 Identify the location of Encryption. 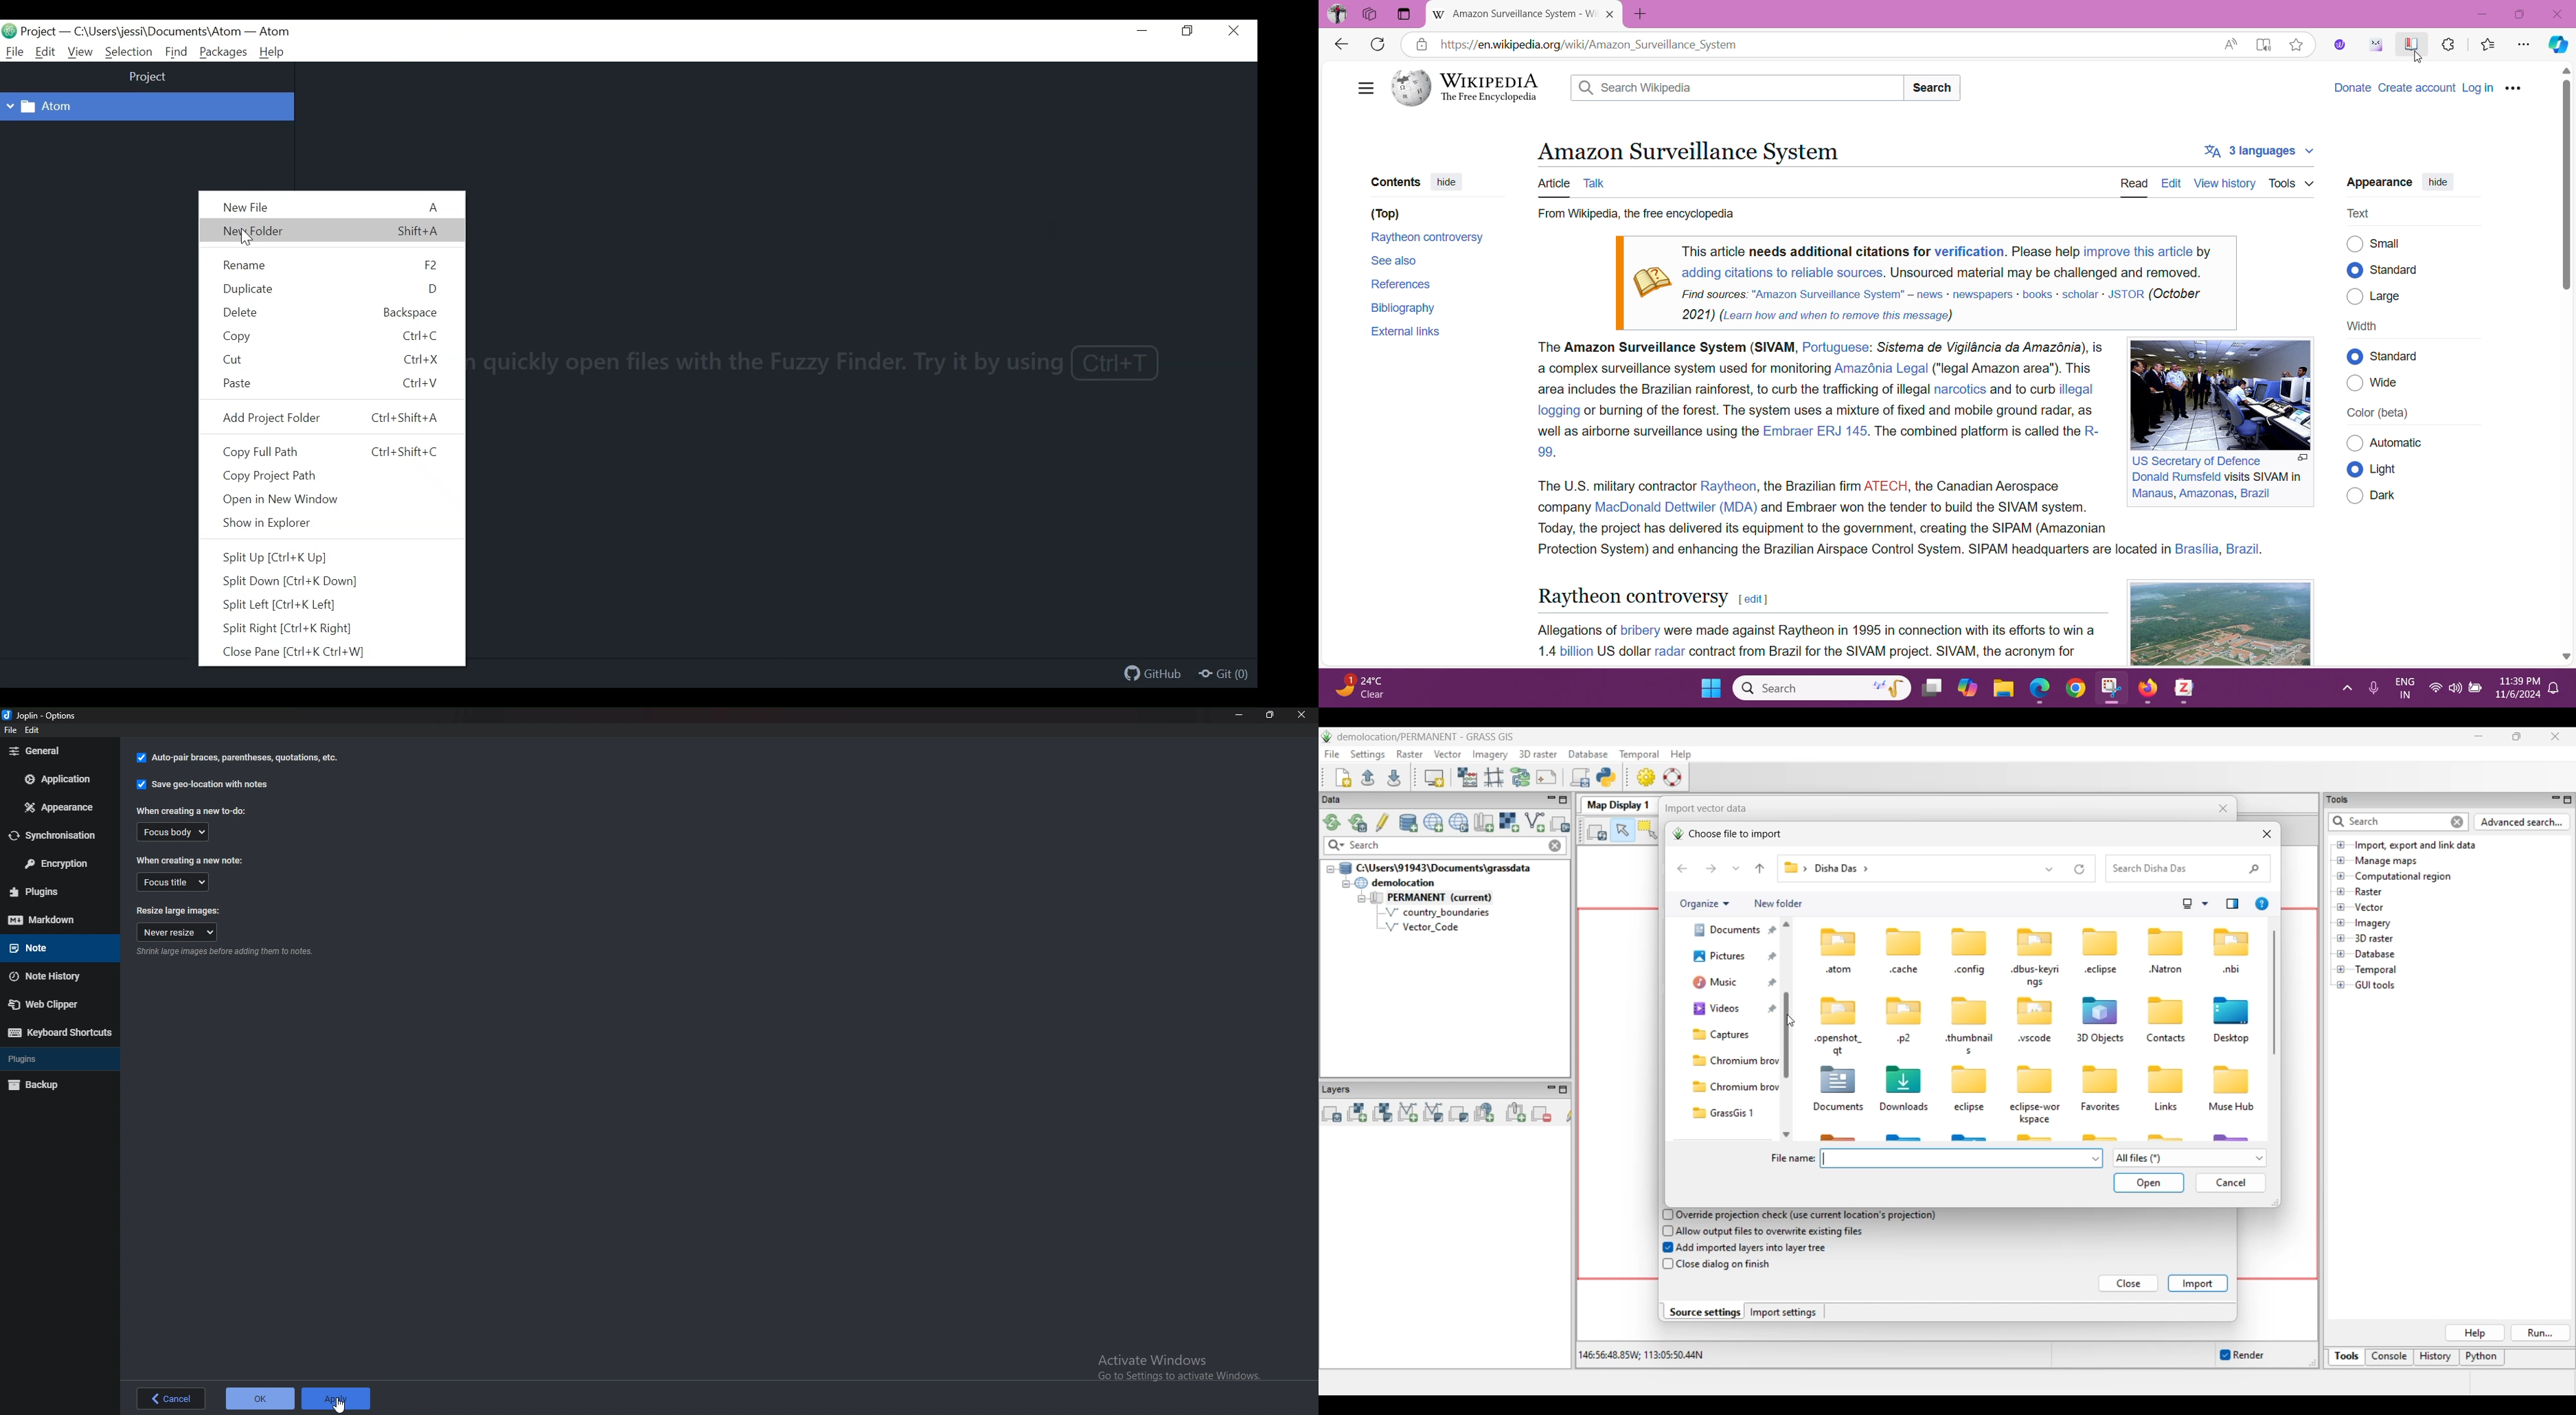
(60, 864).